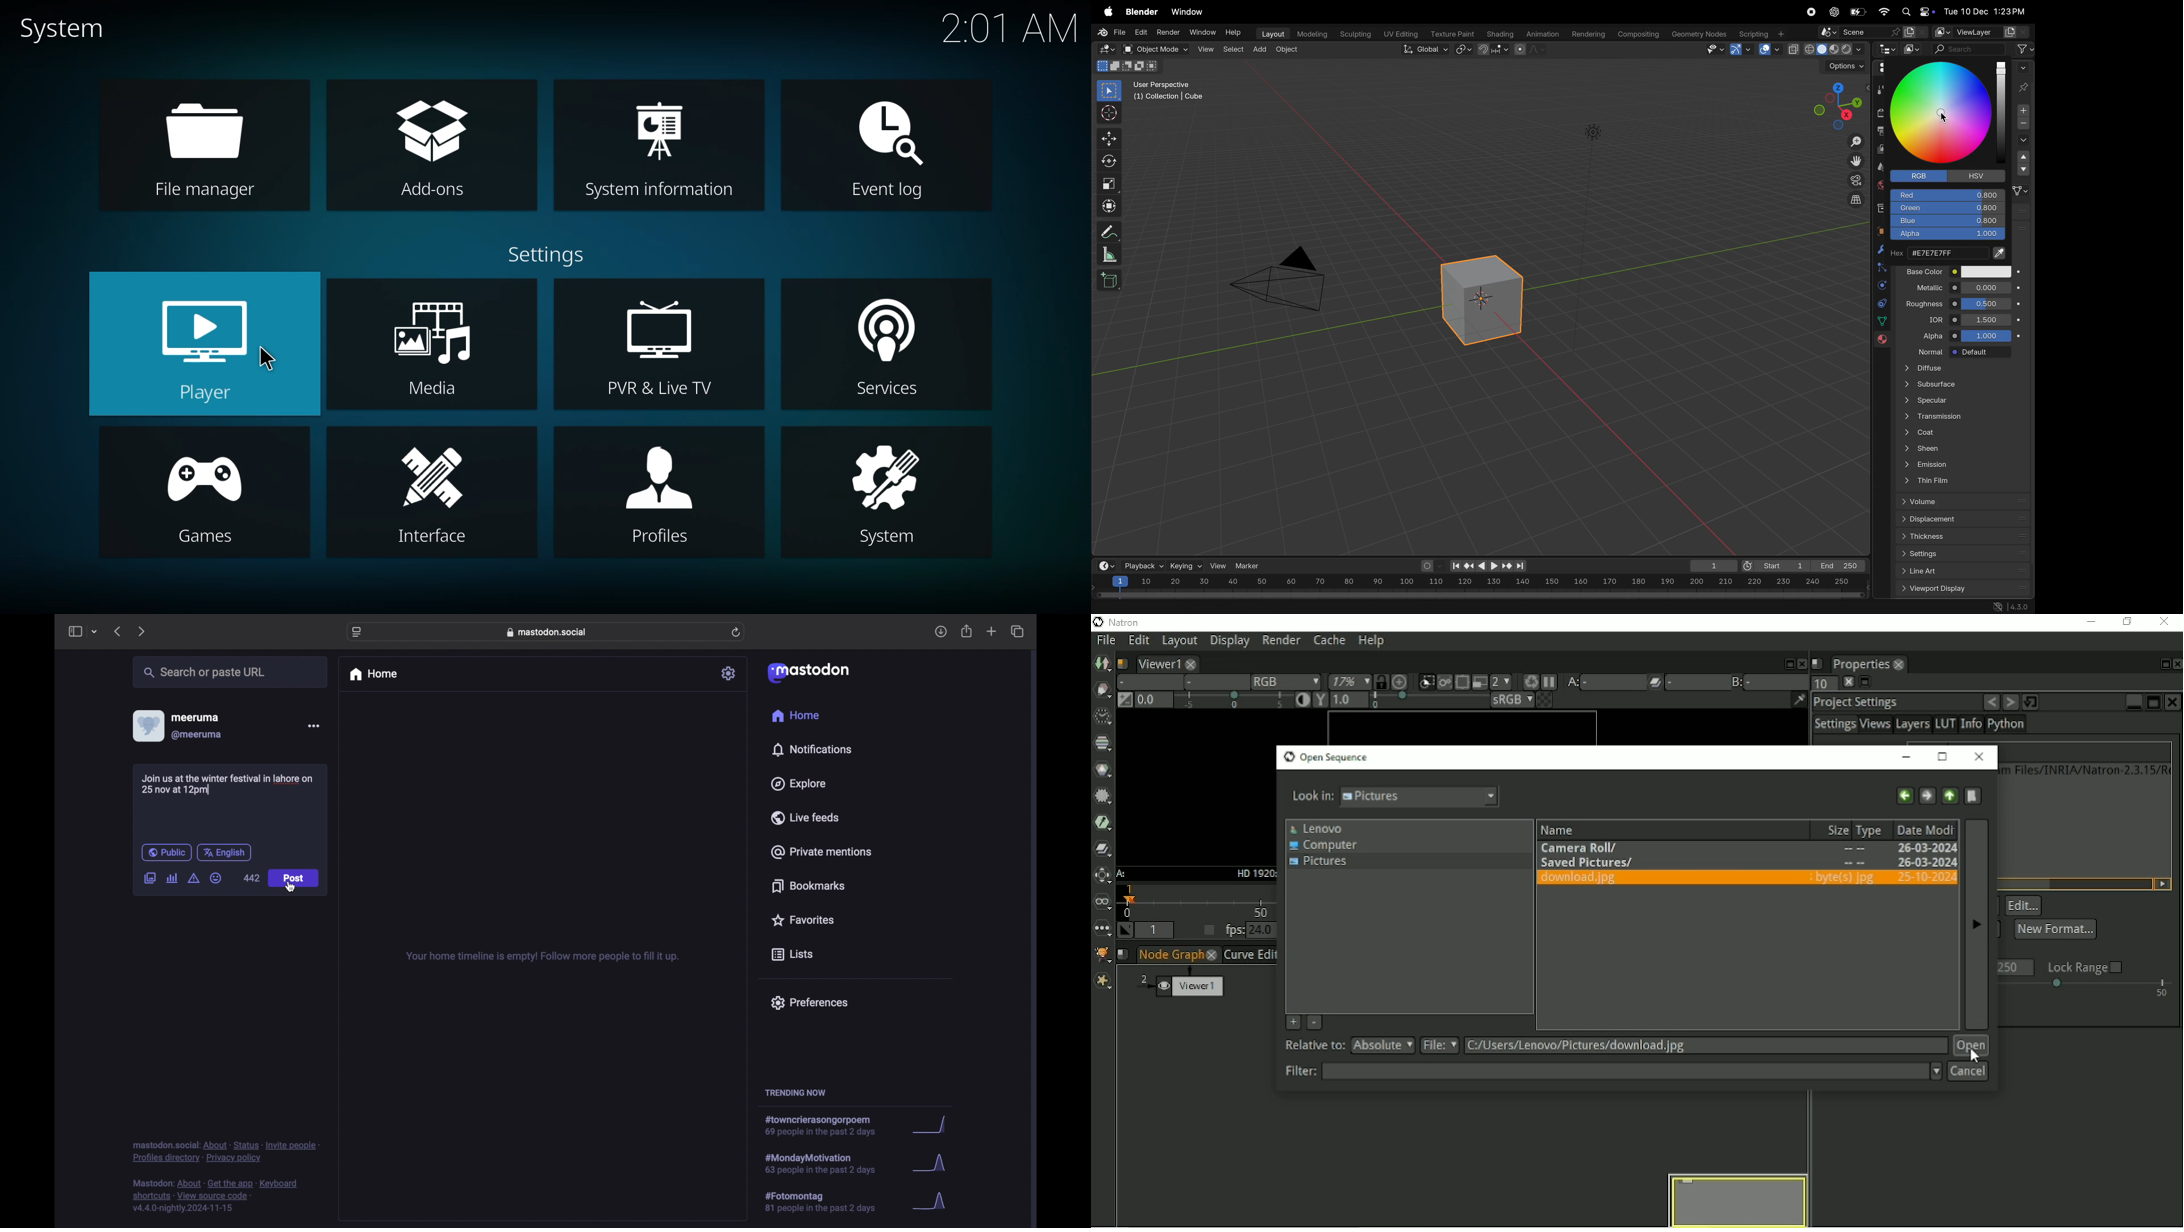 This screenshot has height=1232, width=2184. What do you see at coordinates (1018, 632) in the screenshot?
I see `show tab overview` at bounding box center [1018, 632].